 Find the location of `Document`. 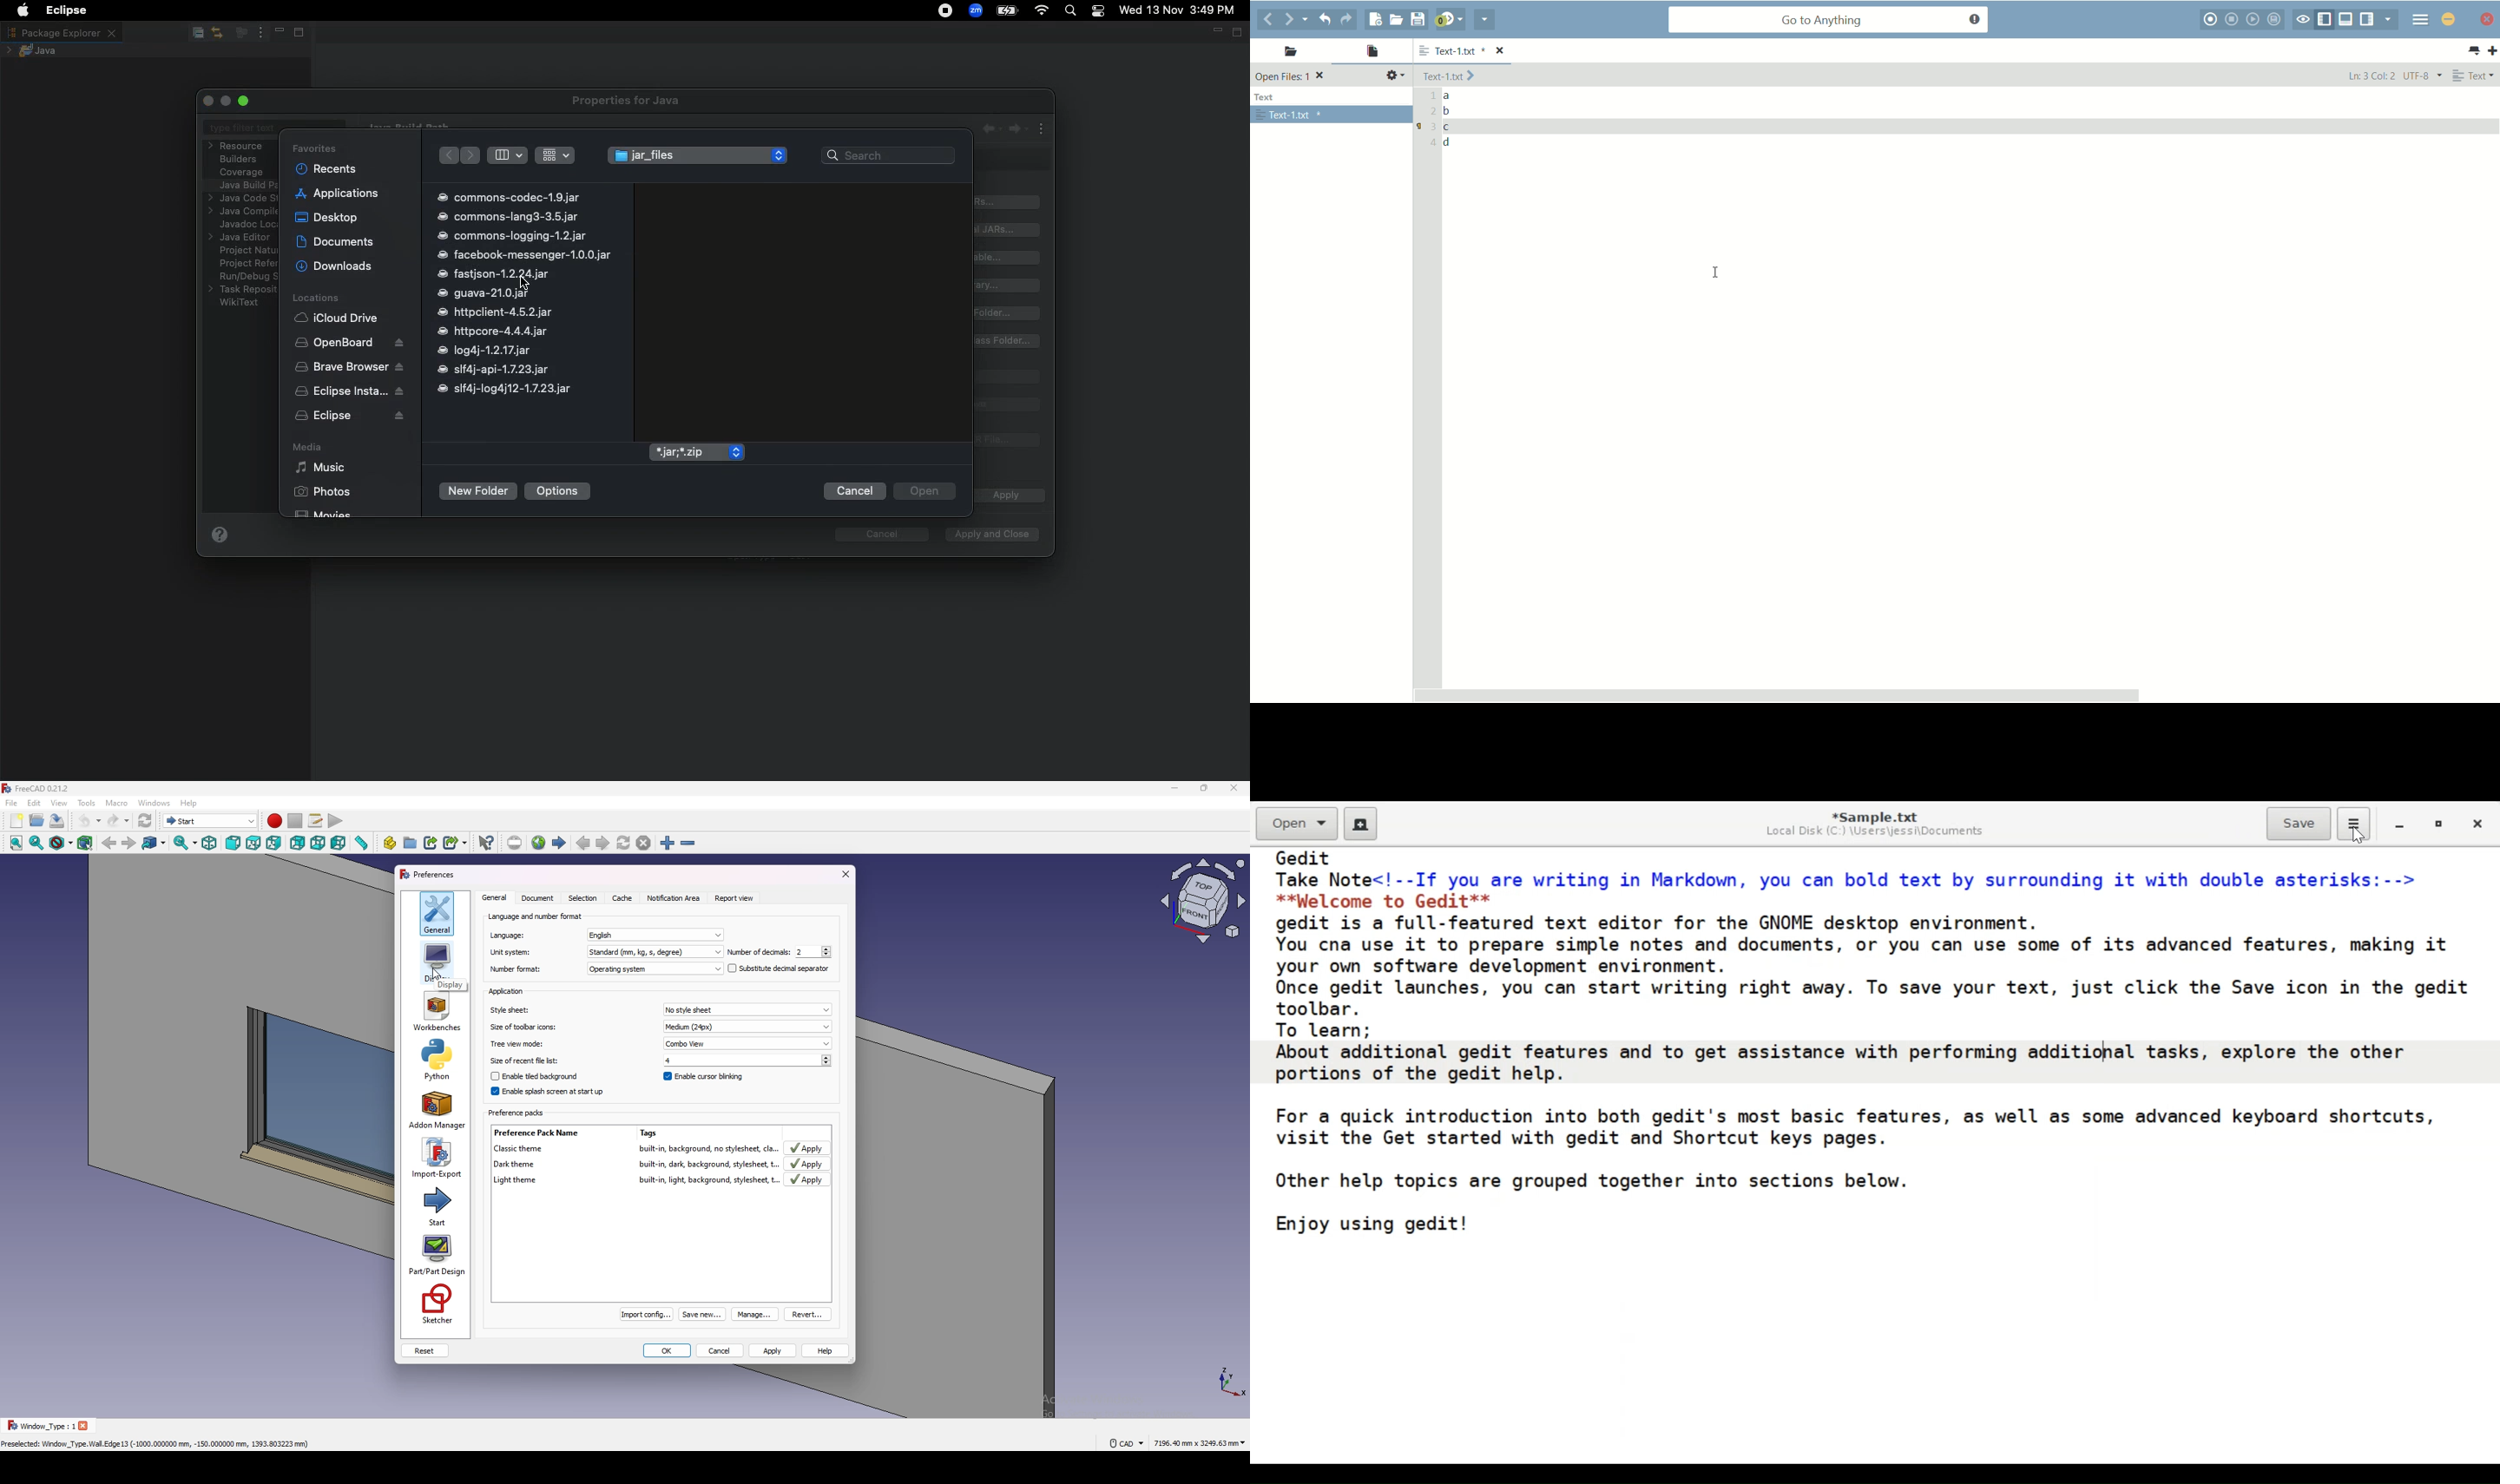

Document is located at coordinates (537, 899).